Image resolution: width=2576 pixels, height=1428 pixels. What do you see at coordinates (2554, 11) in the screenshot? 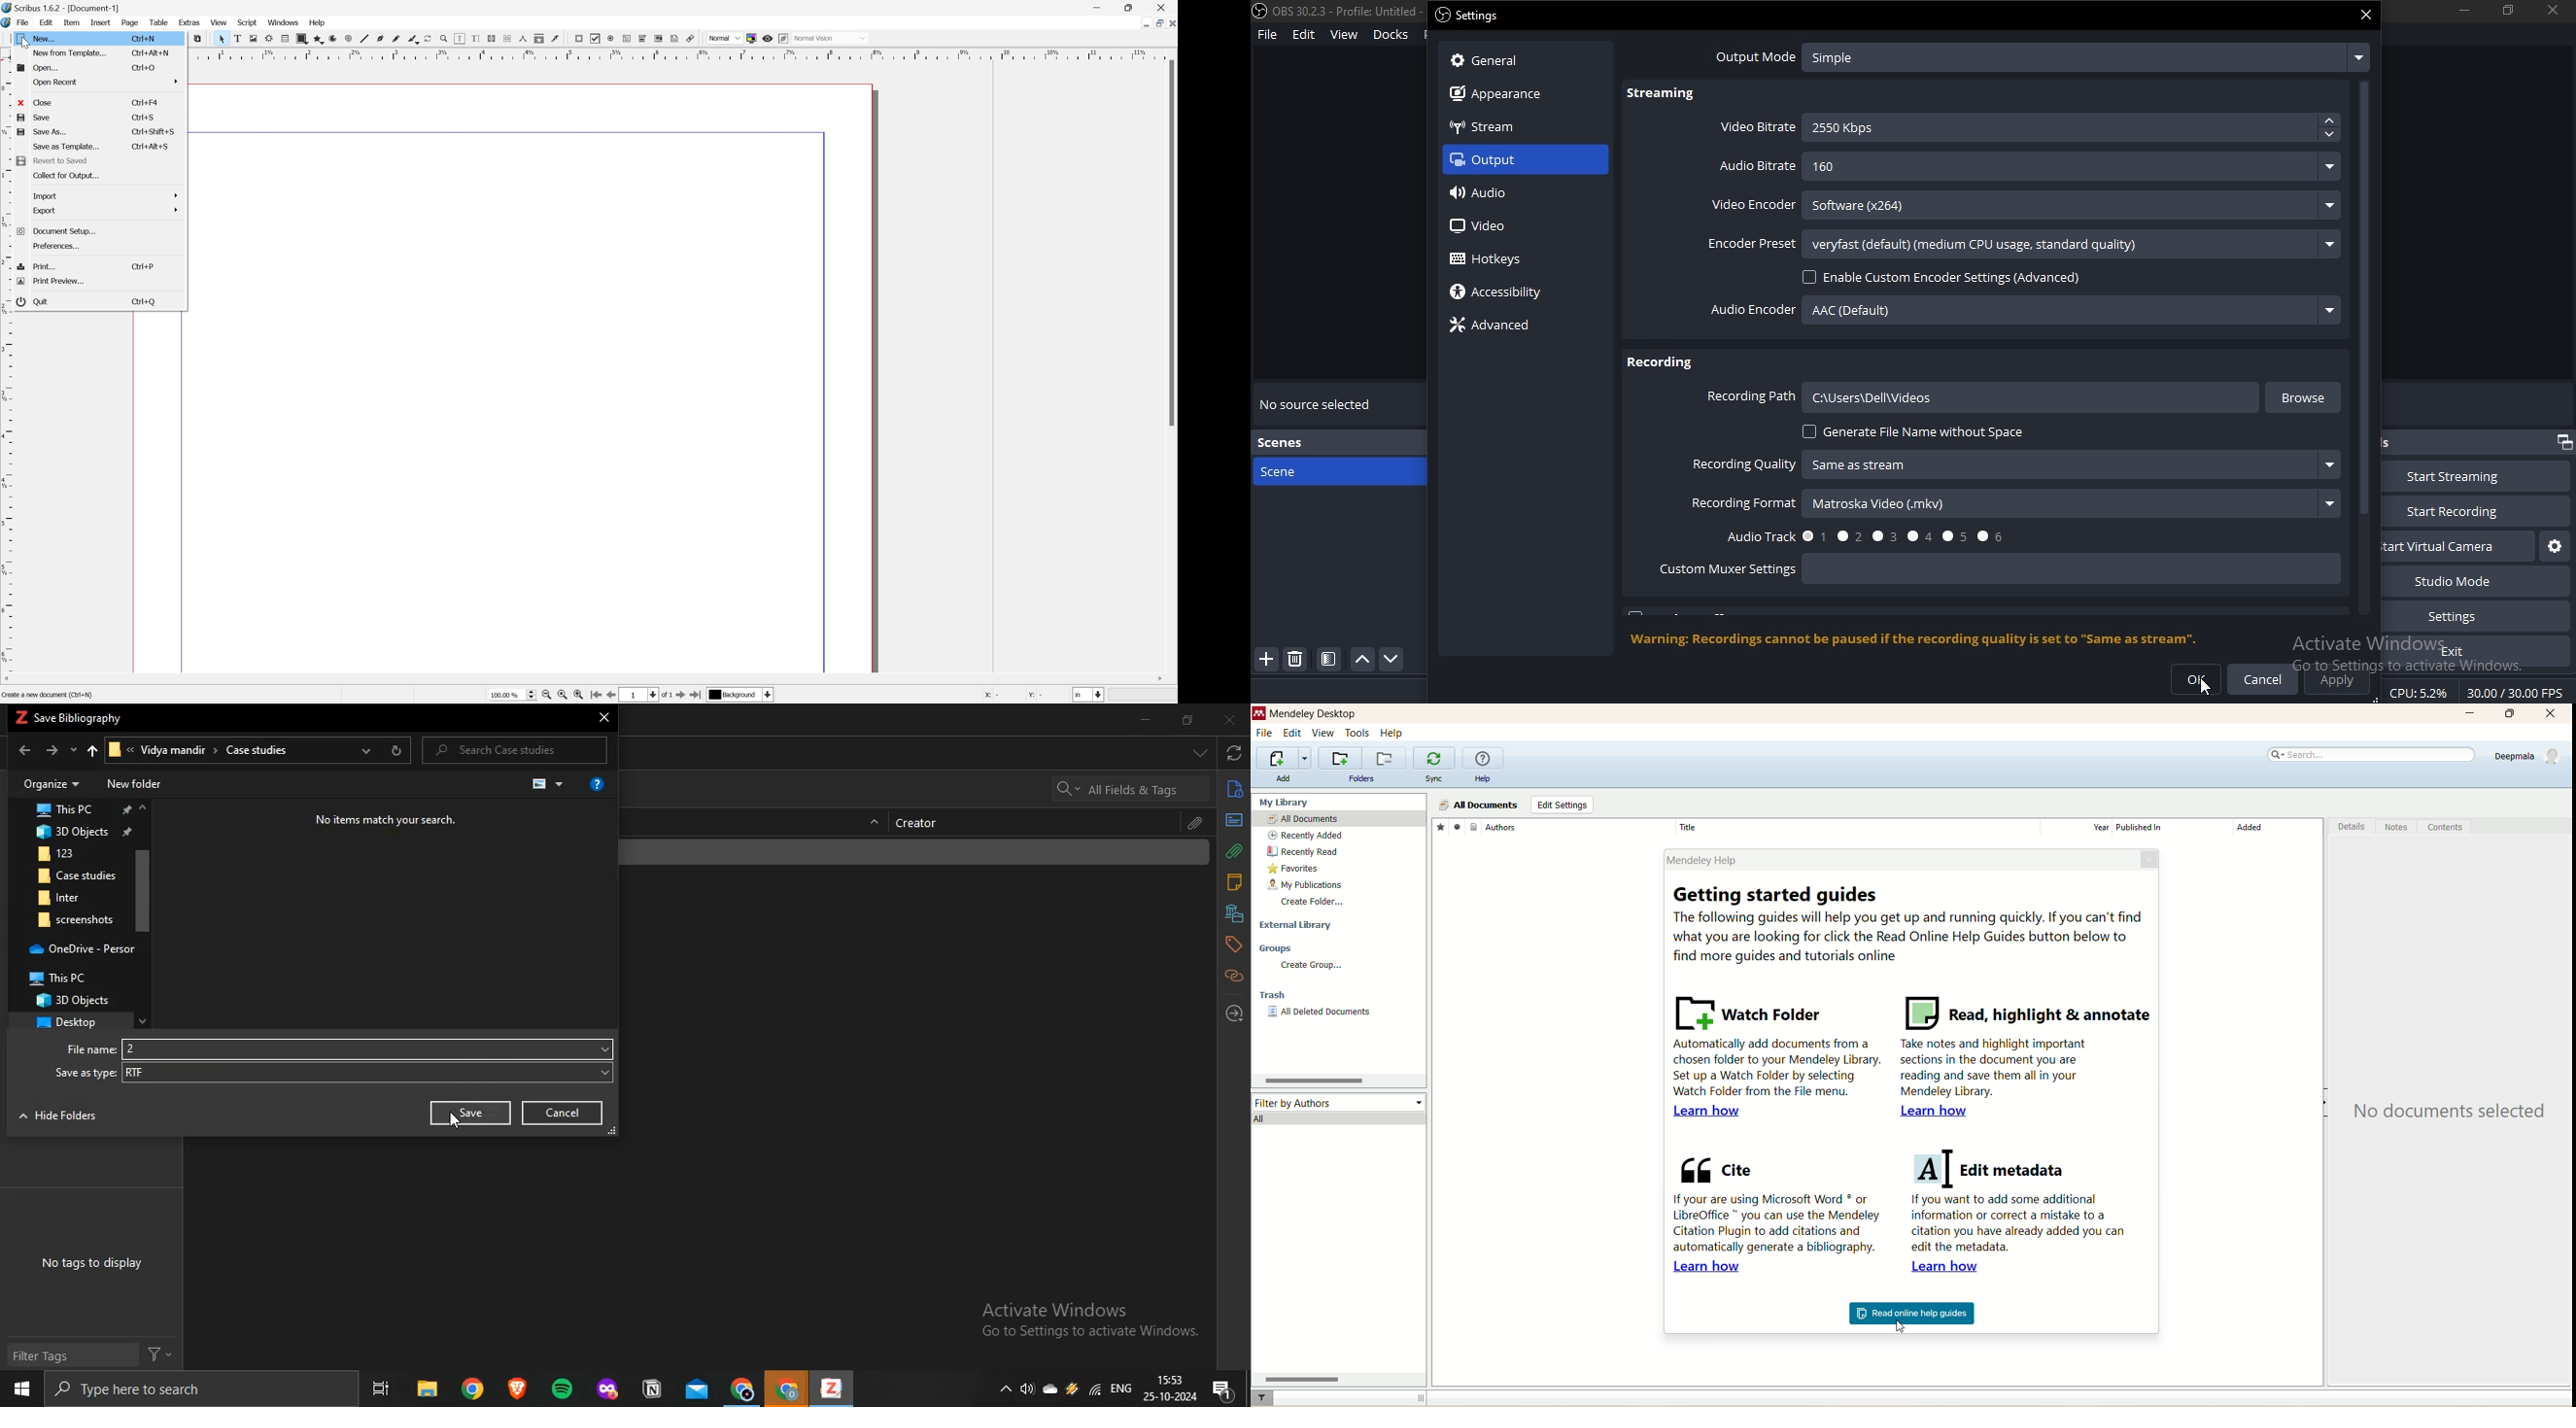
I see `close` at bounding box center [2554, 11].